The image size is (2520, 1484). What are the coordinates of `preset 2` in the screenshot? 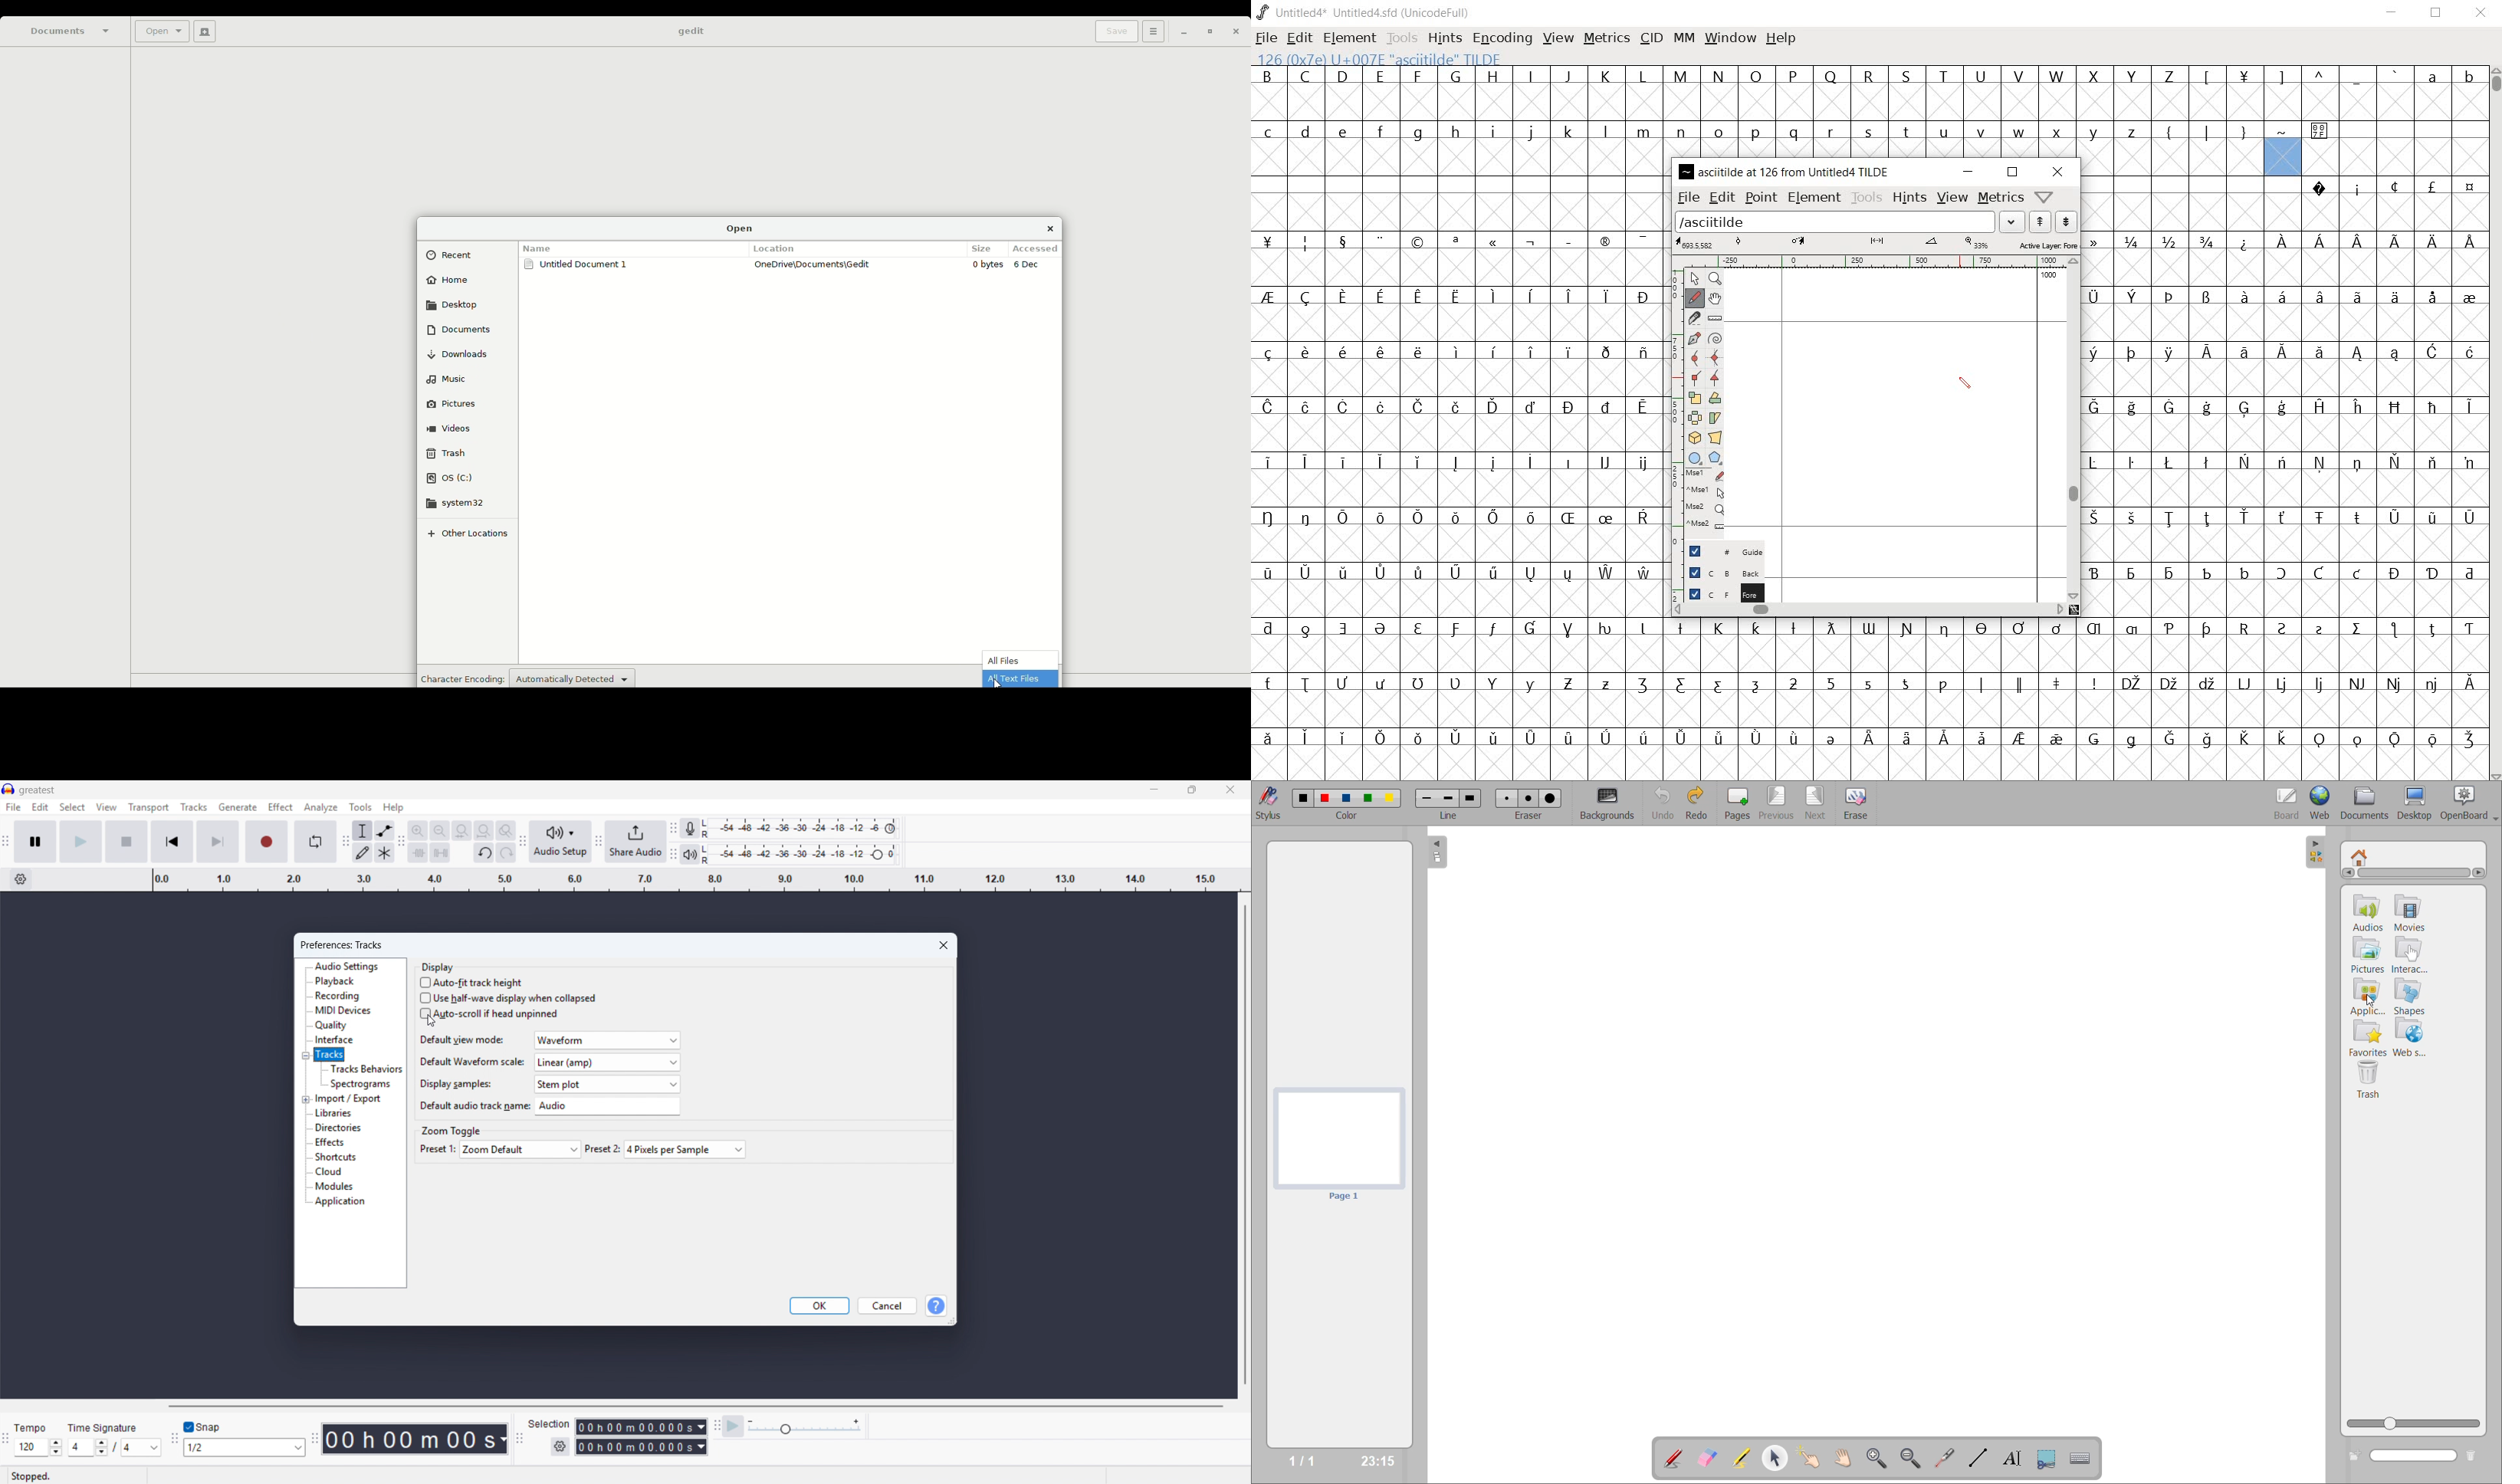 It's located at (604, 1148).